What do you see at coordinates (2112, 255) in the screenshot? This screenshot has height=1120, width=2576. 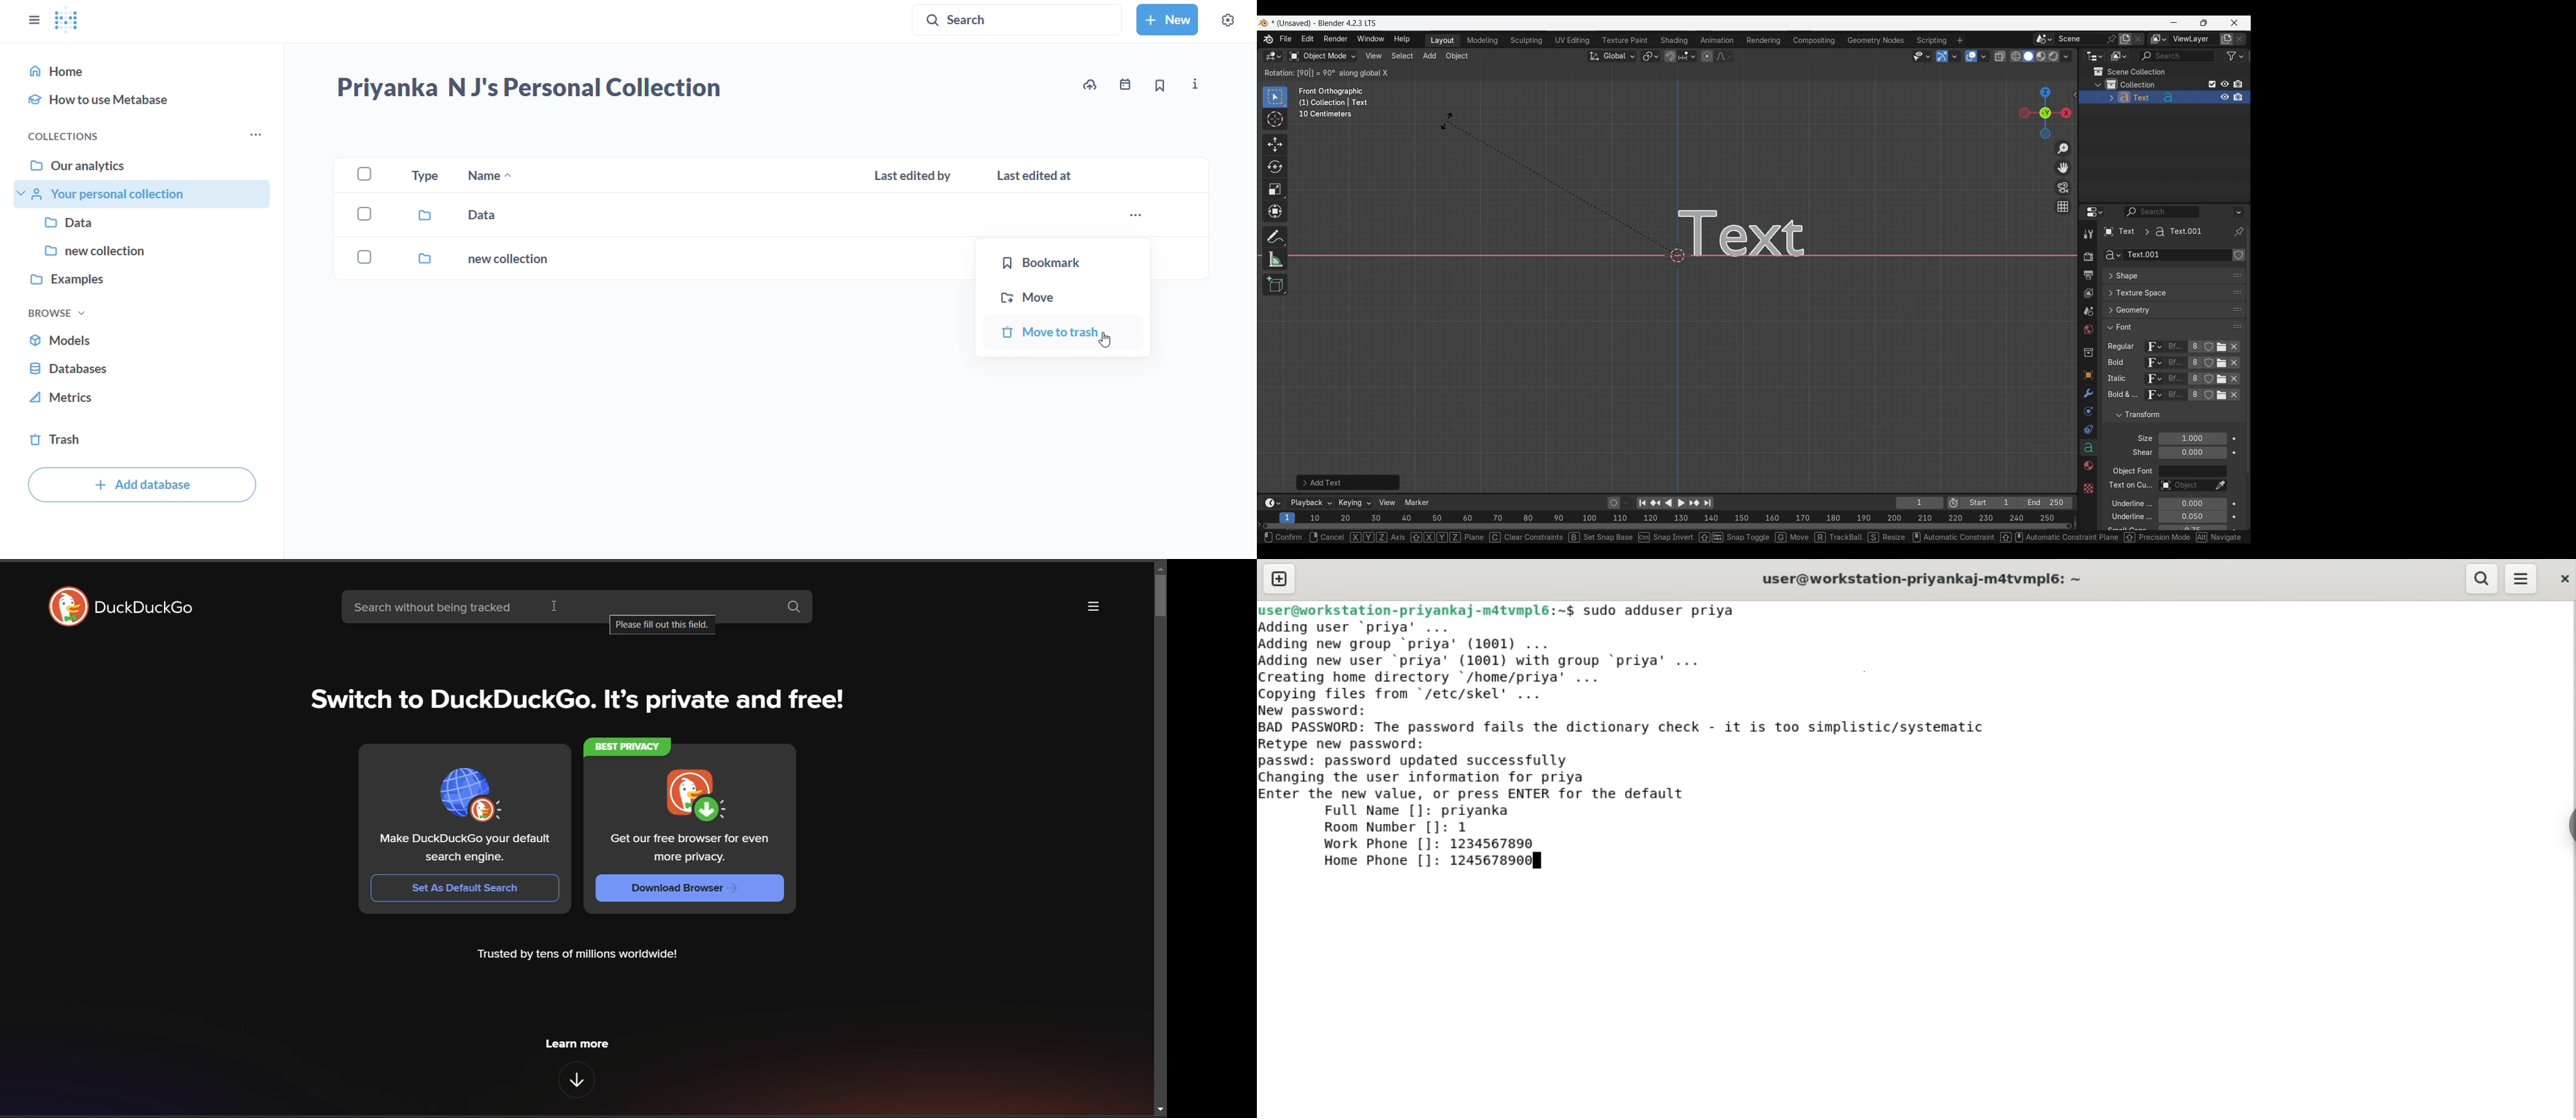 I see `Browse Curve Data to be linked` at bounding box center [2112, 255].